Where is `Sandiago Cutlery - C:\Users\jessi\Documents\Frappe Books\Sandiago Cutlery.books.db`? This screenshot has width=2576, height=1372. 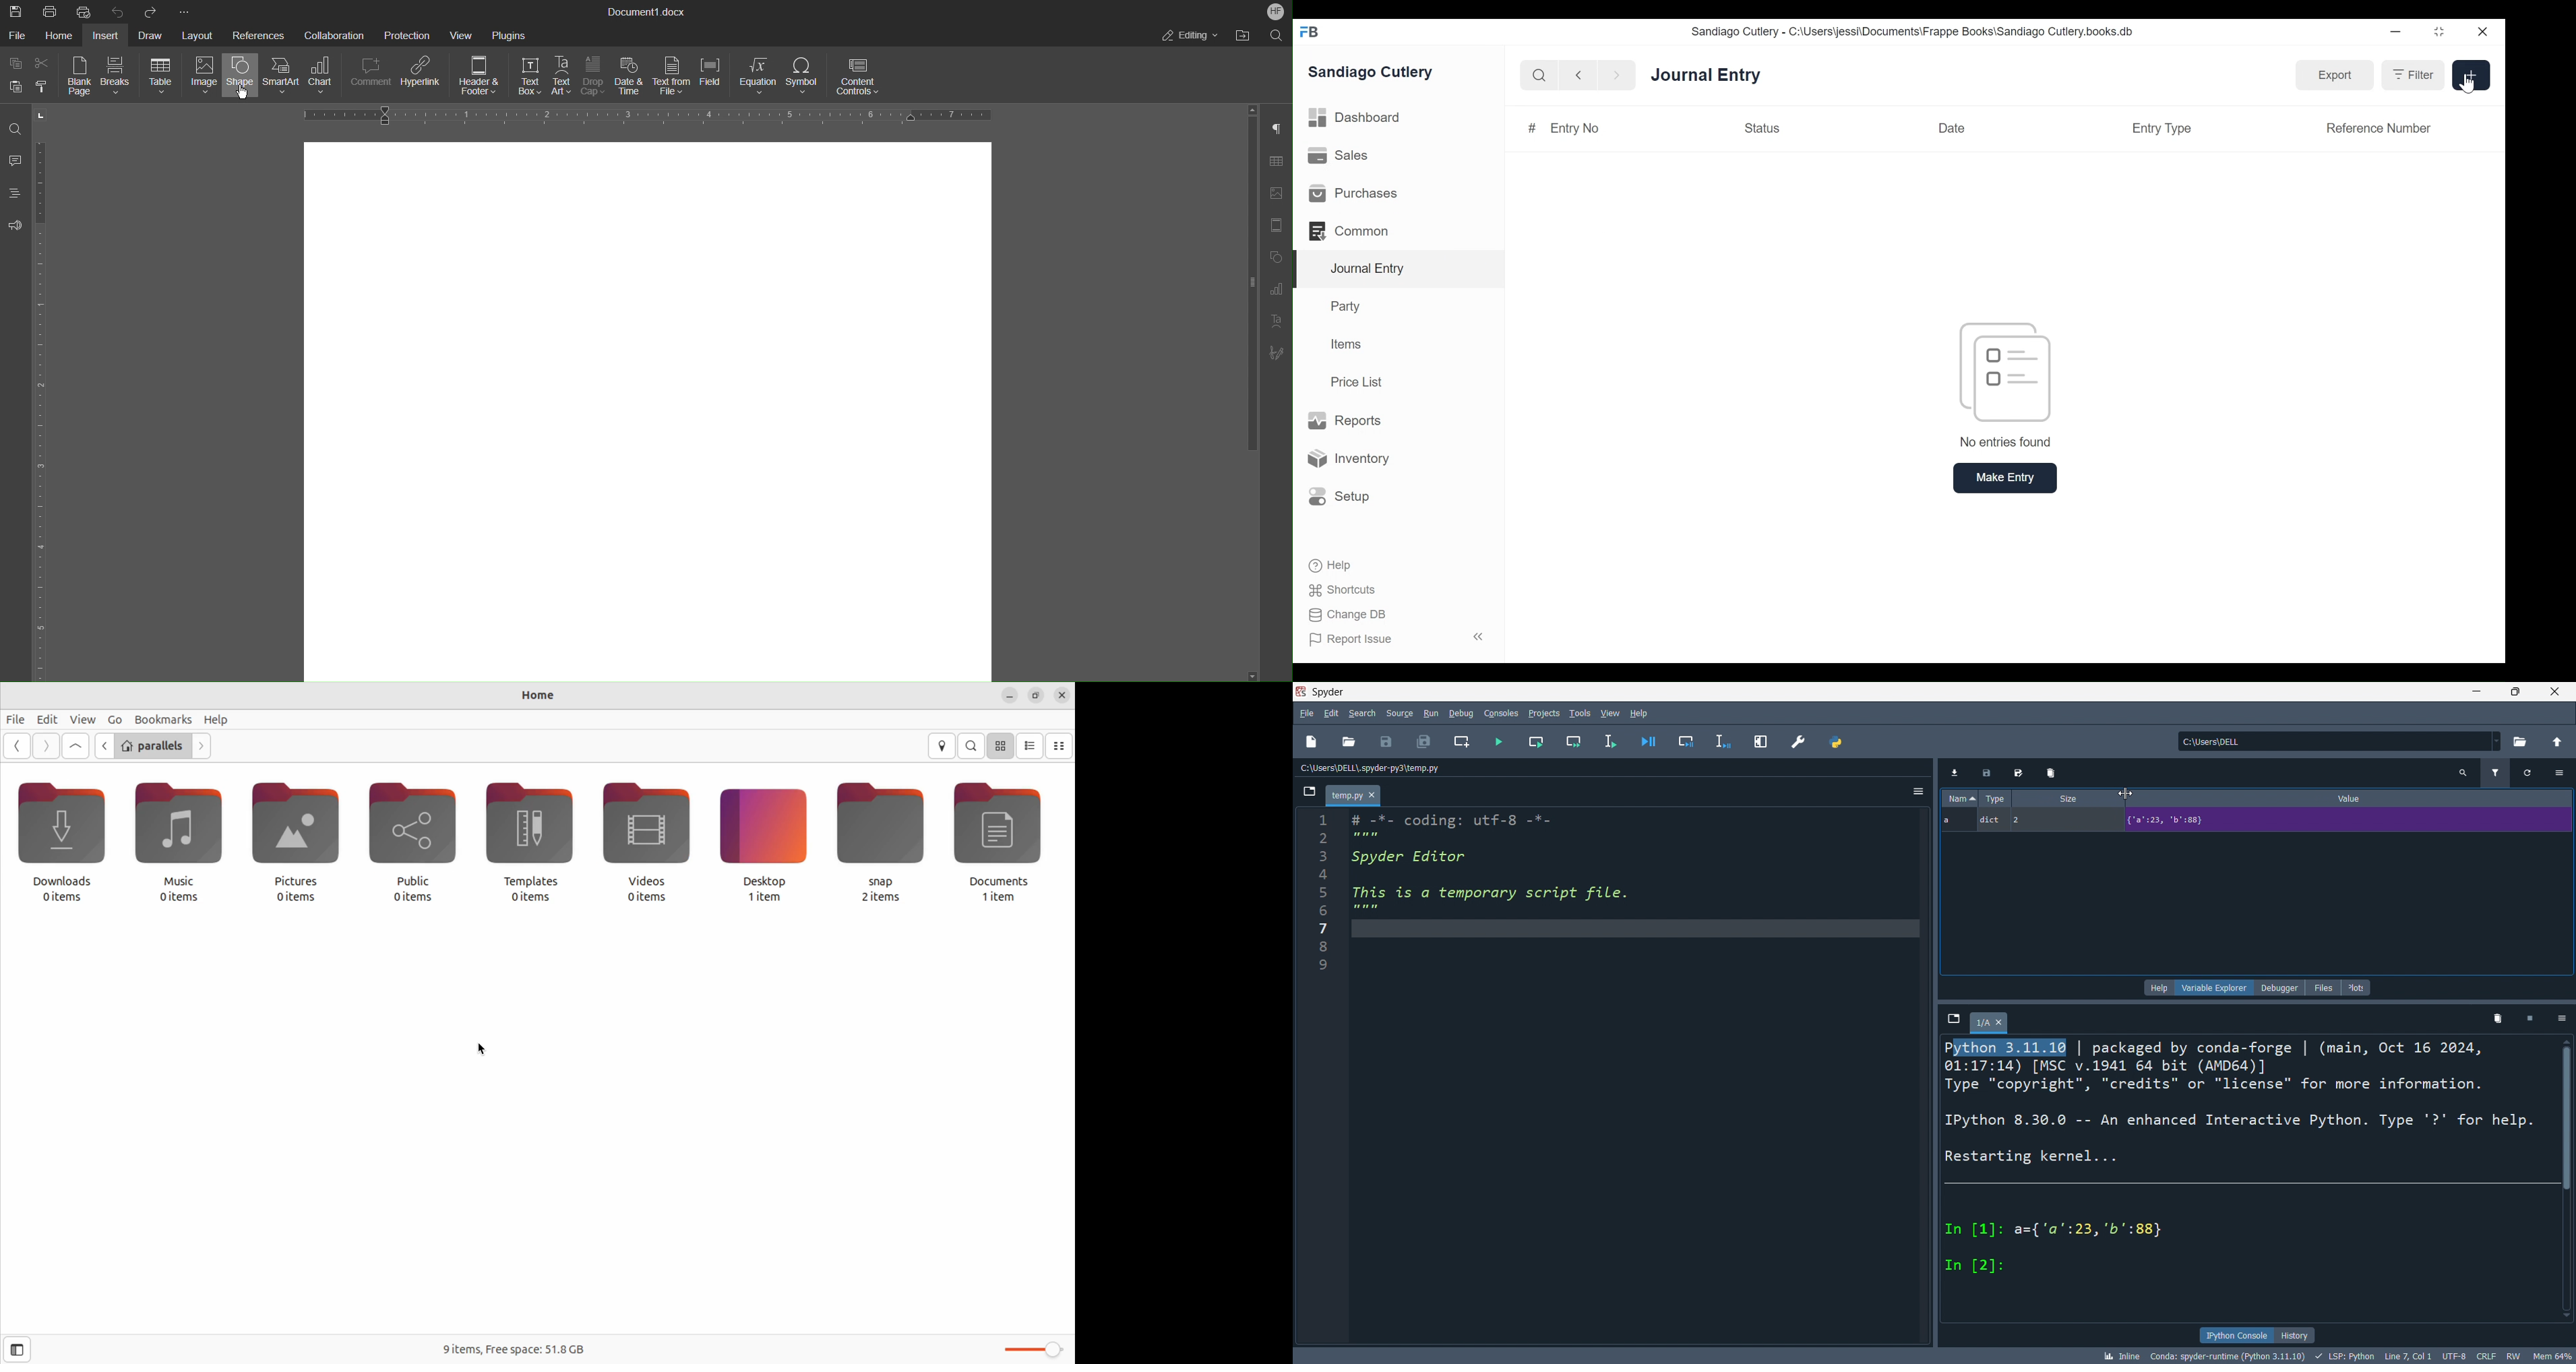
Sandiago Cutlery - C:\Users\jessi\Documents\Frappe Books\Sandiago Cutlery.books.db is located at coordinates (1913, 32).